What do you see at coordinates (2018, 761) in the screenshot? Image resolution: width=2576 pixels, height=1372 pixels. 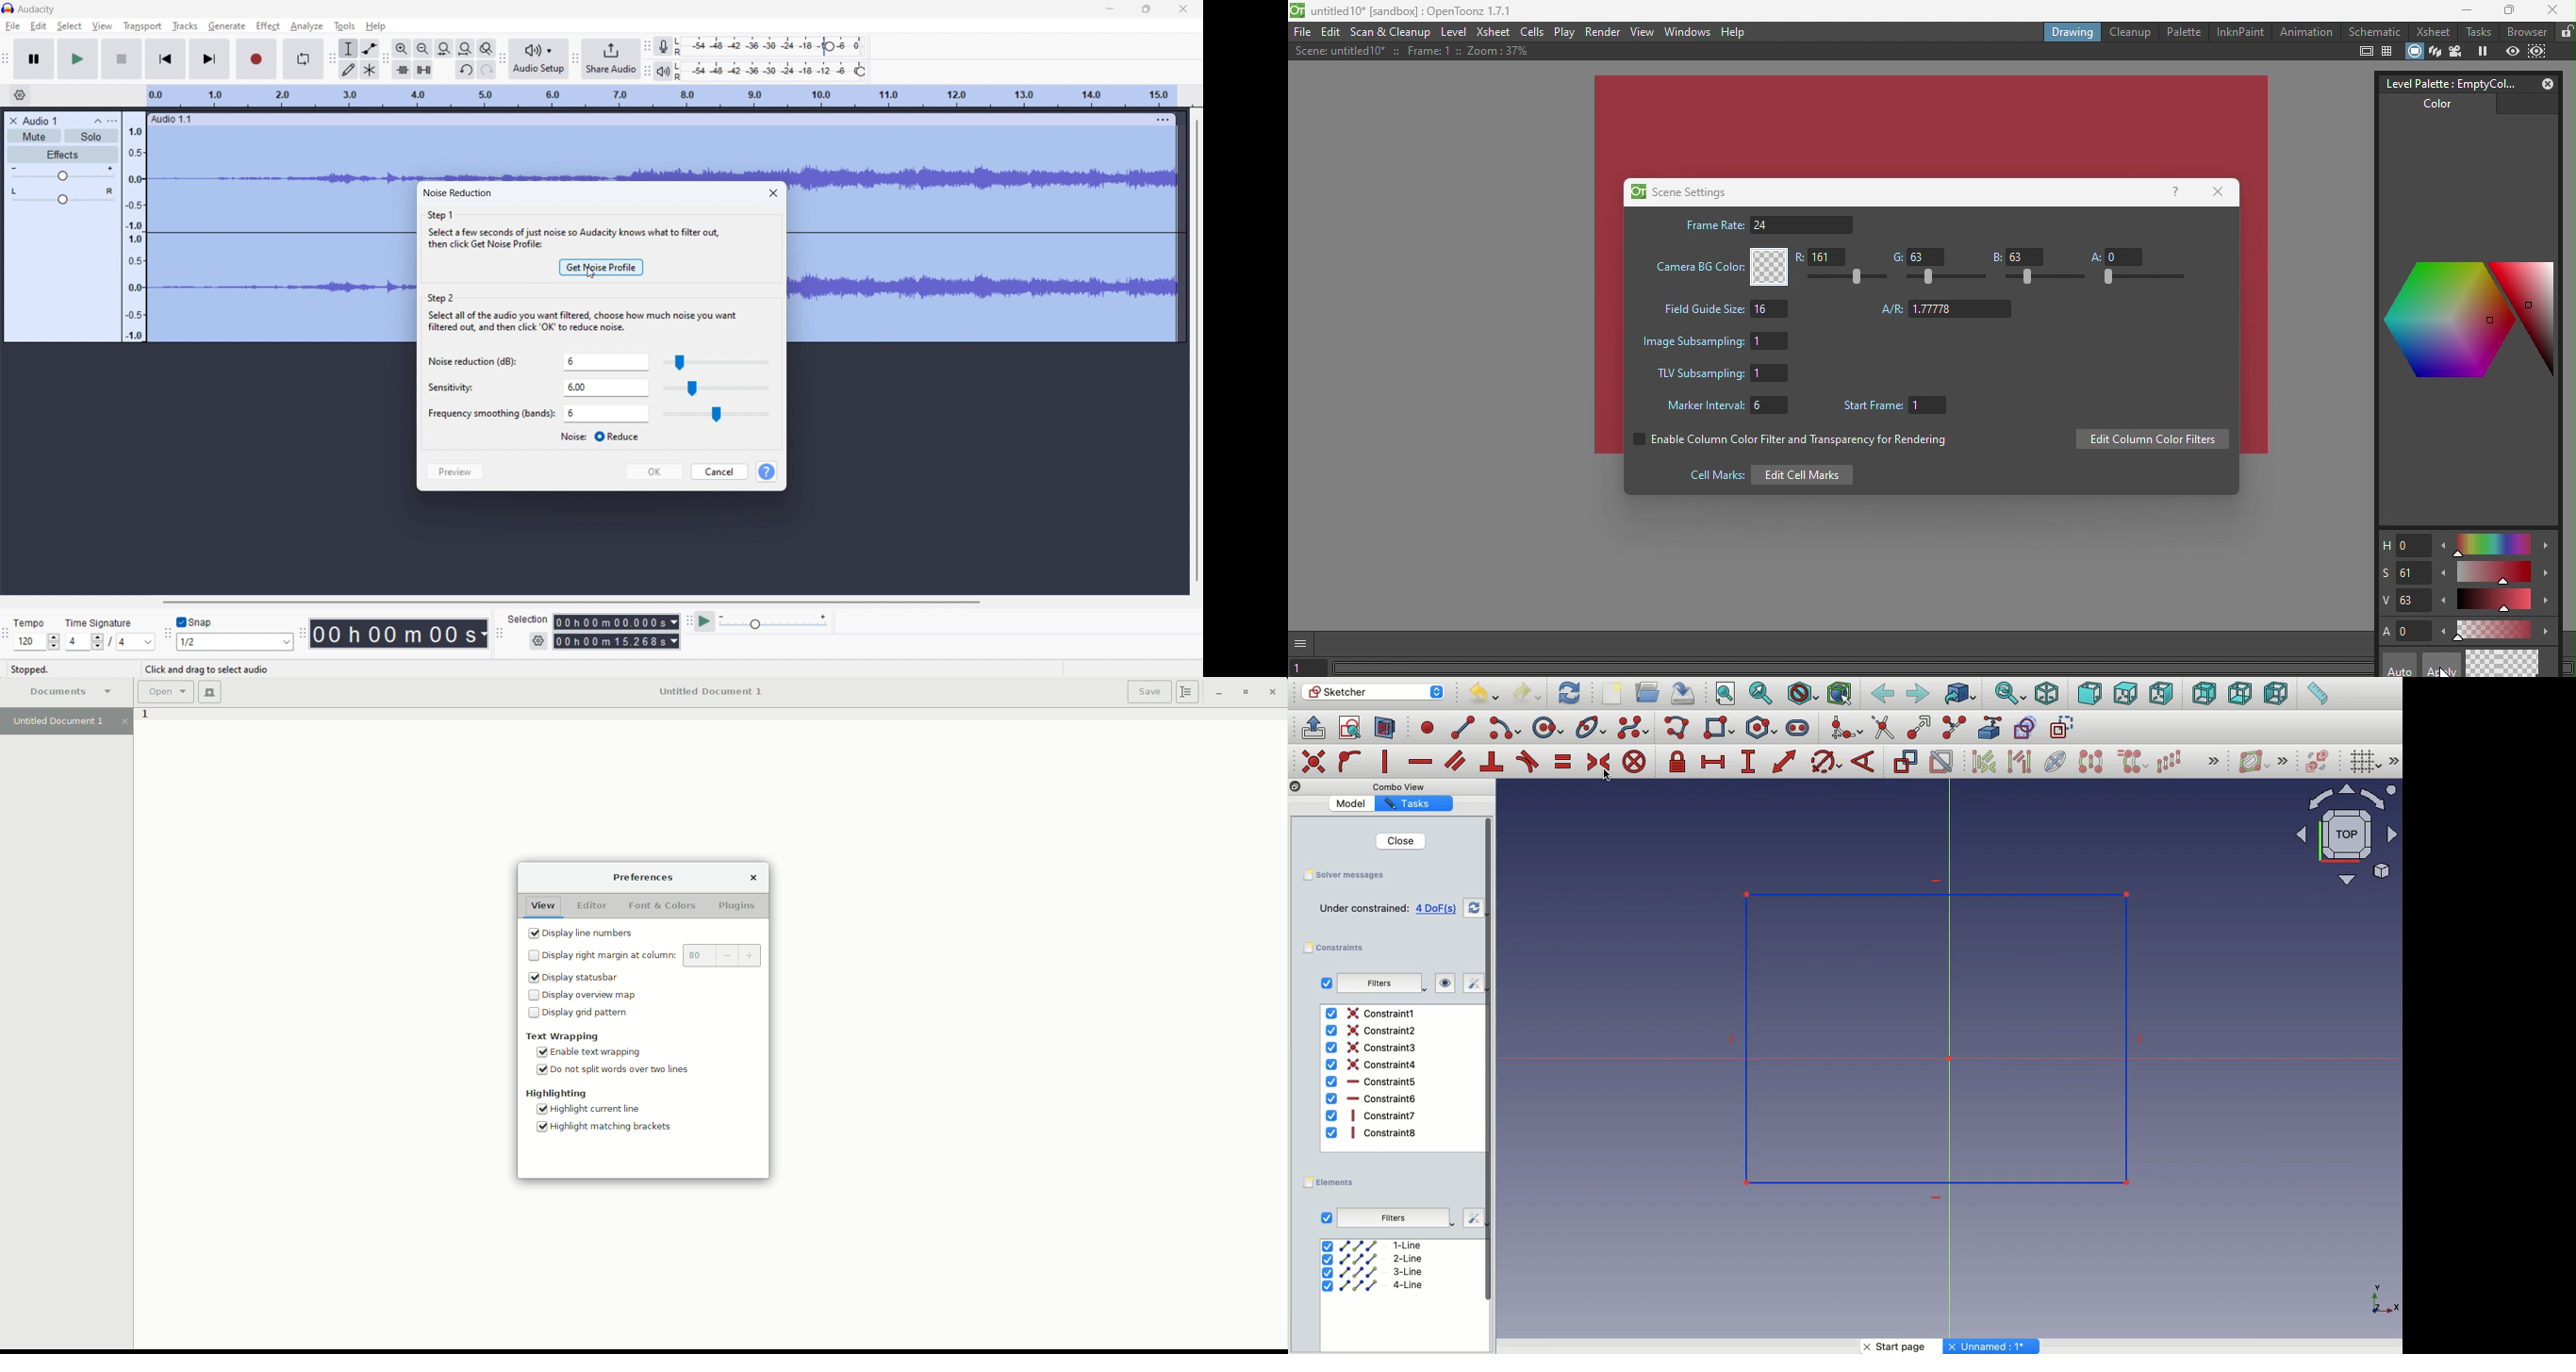 I see `Selected associated geometry` at bounding box center [2018, 761].